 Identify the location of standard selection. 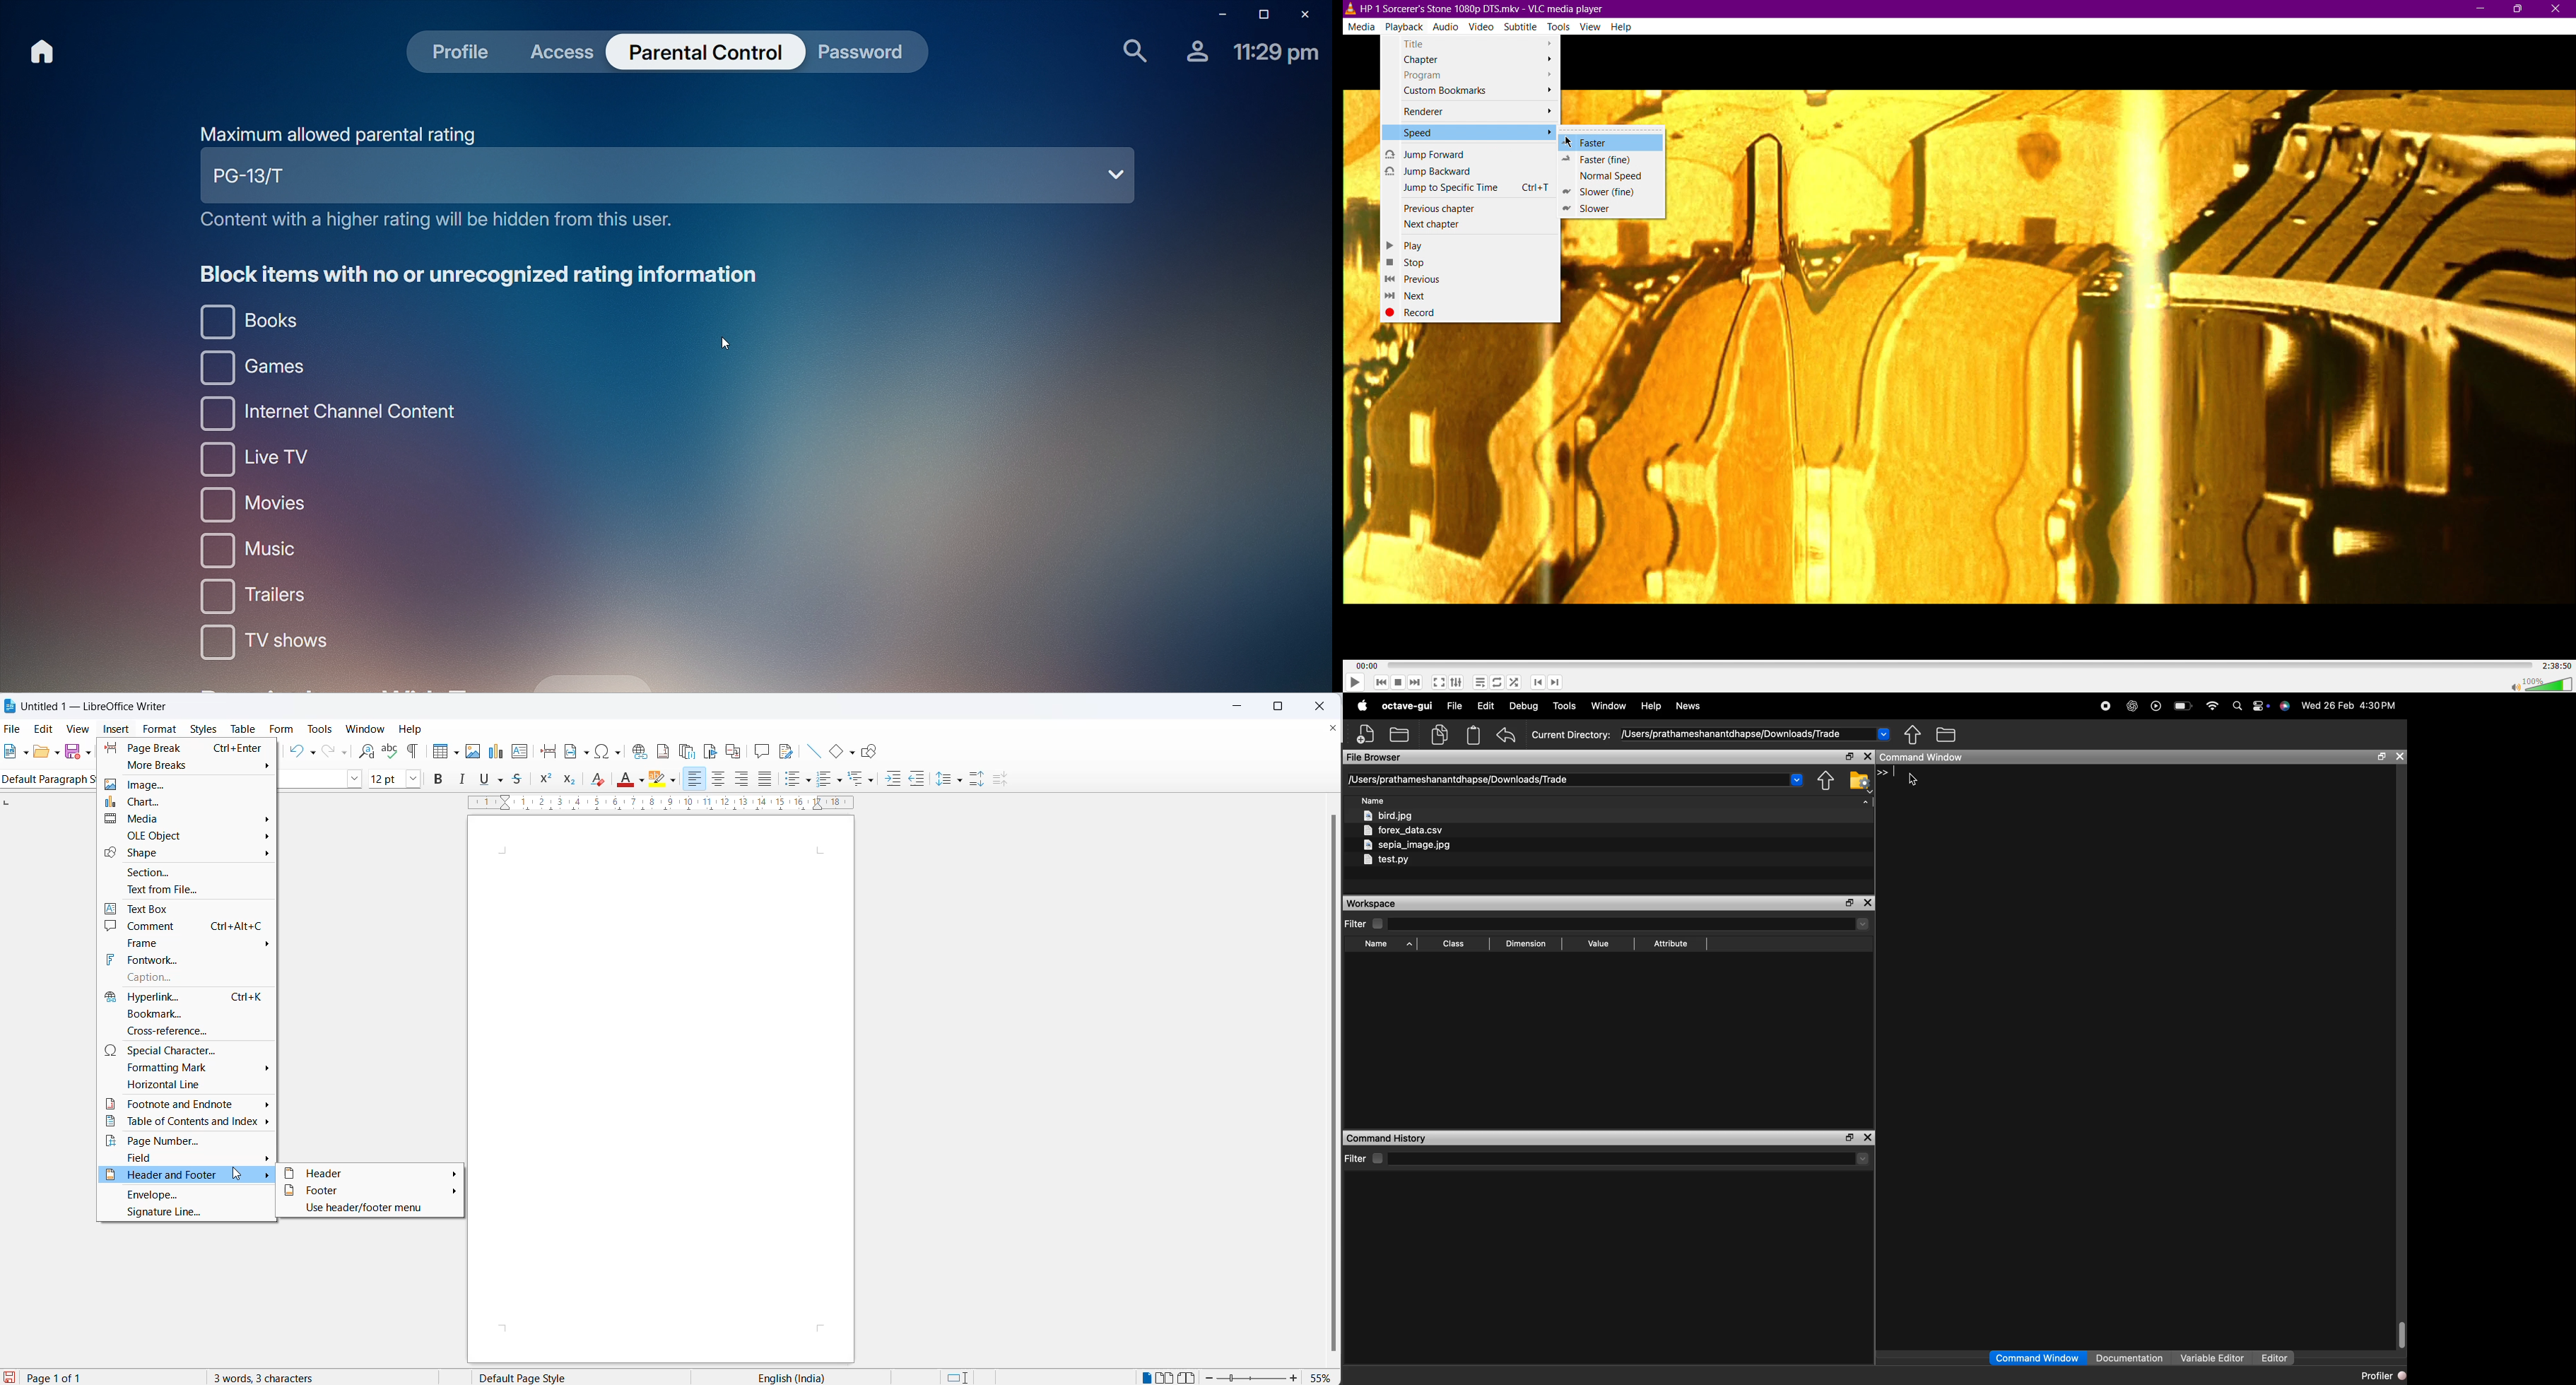
(960, 1377).